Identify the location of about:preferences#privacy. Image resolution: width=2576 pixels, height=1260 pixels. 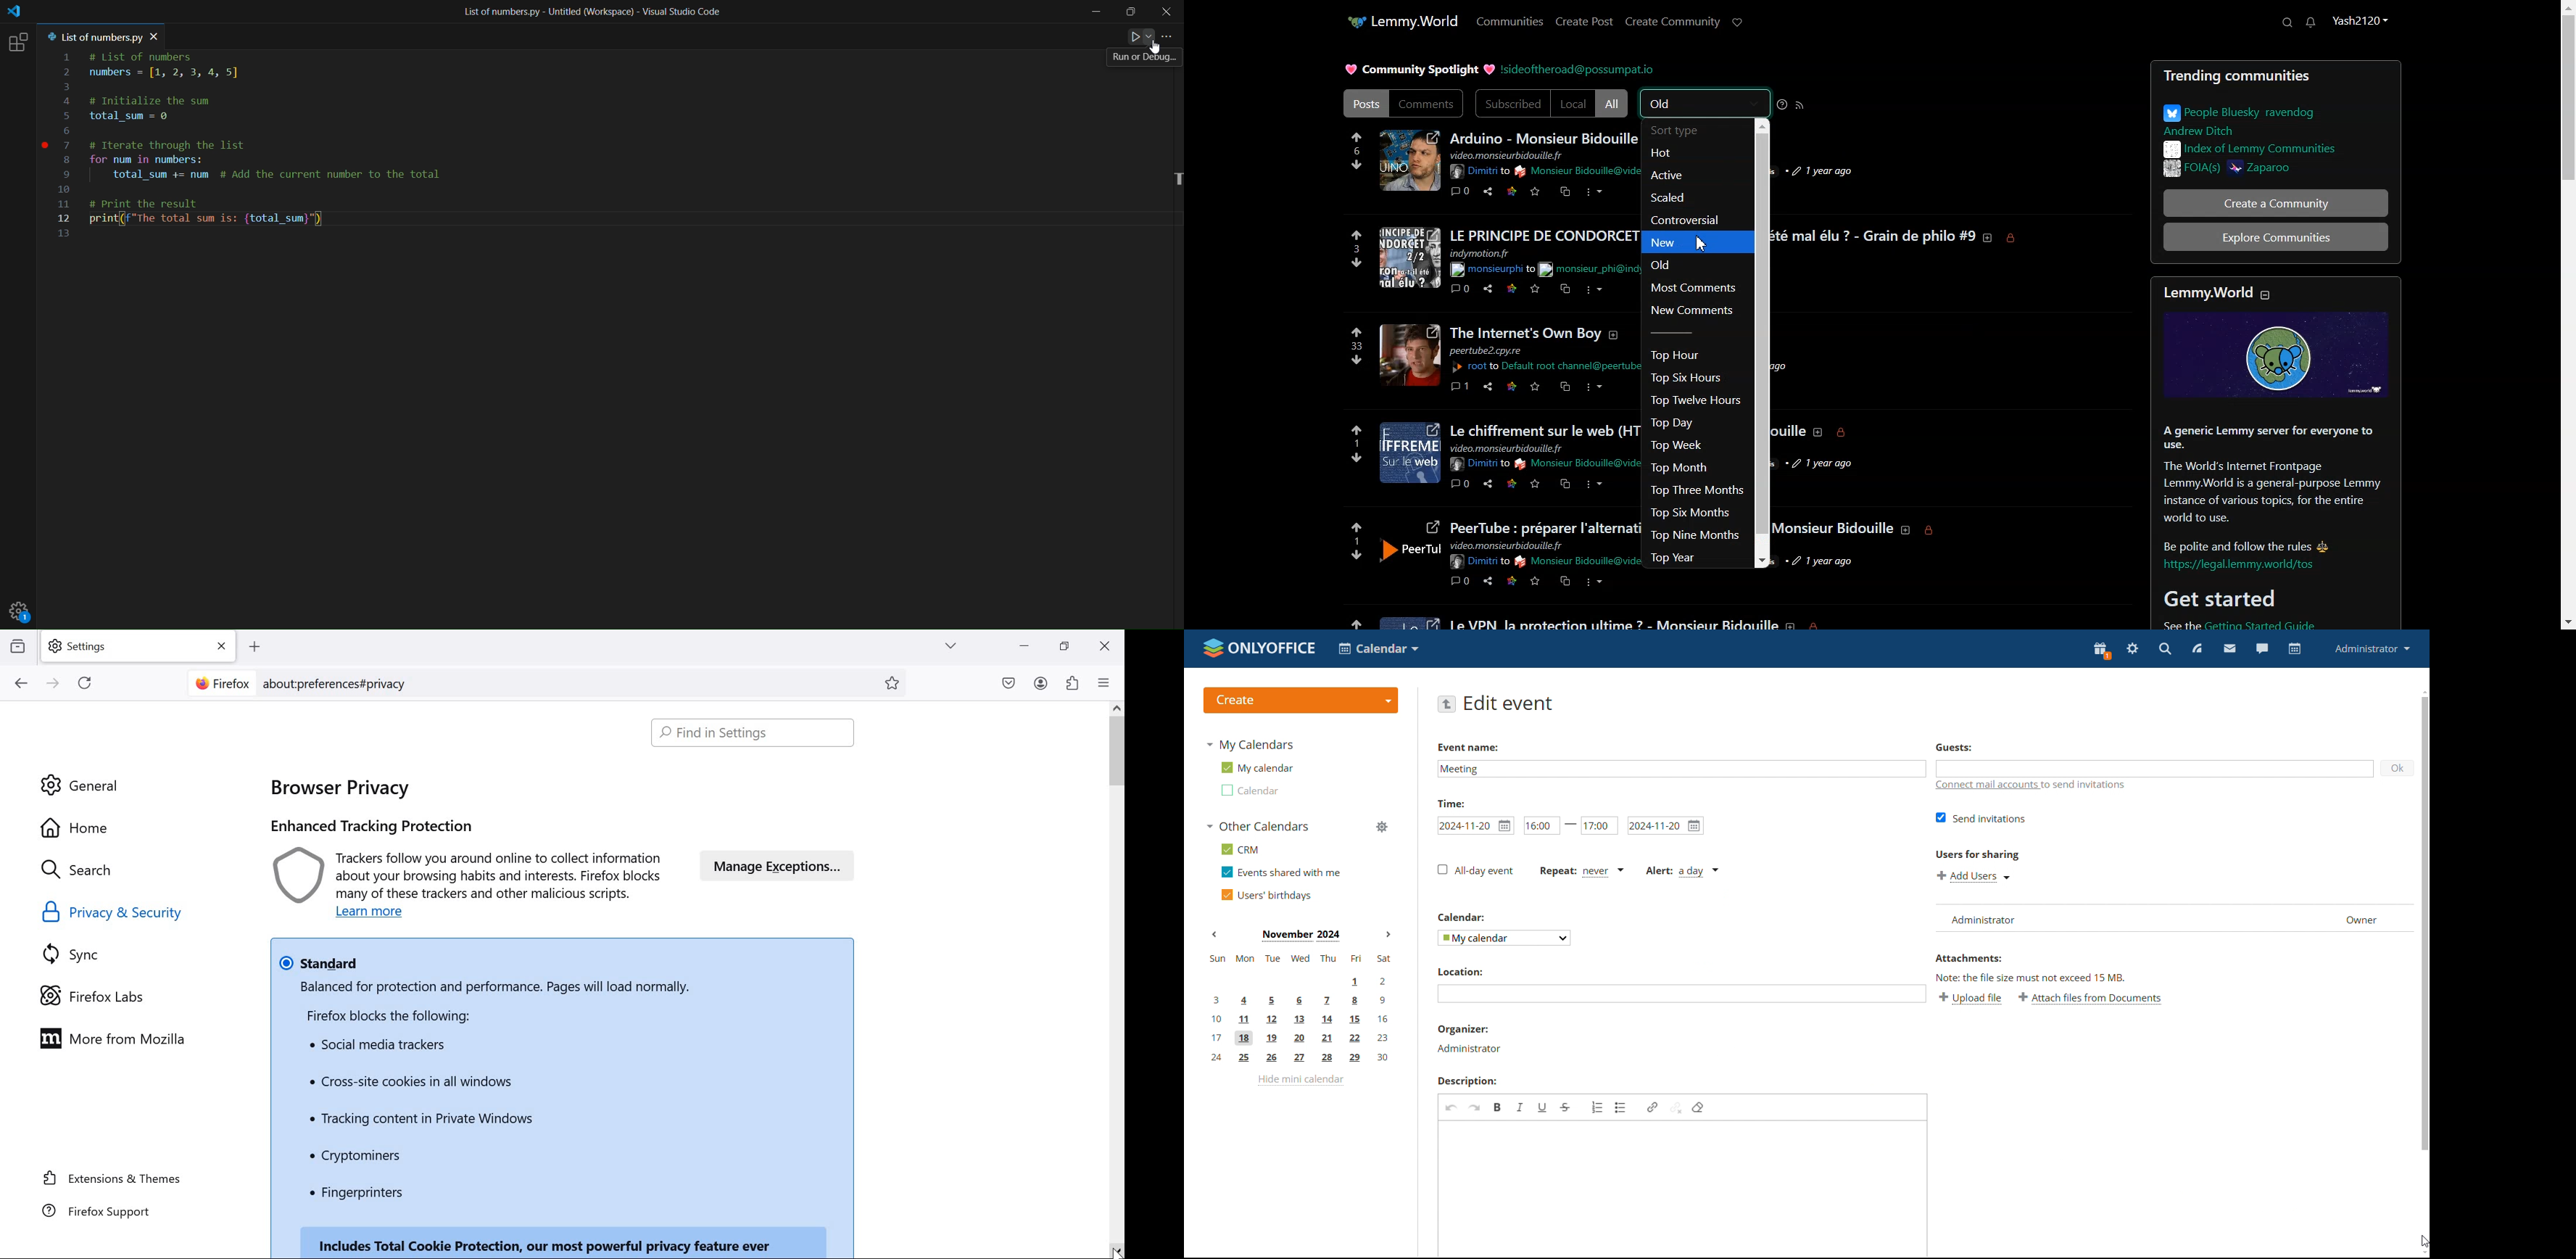
(342, 683).